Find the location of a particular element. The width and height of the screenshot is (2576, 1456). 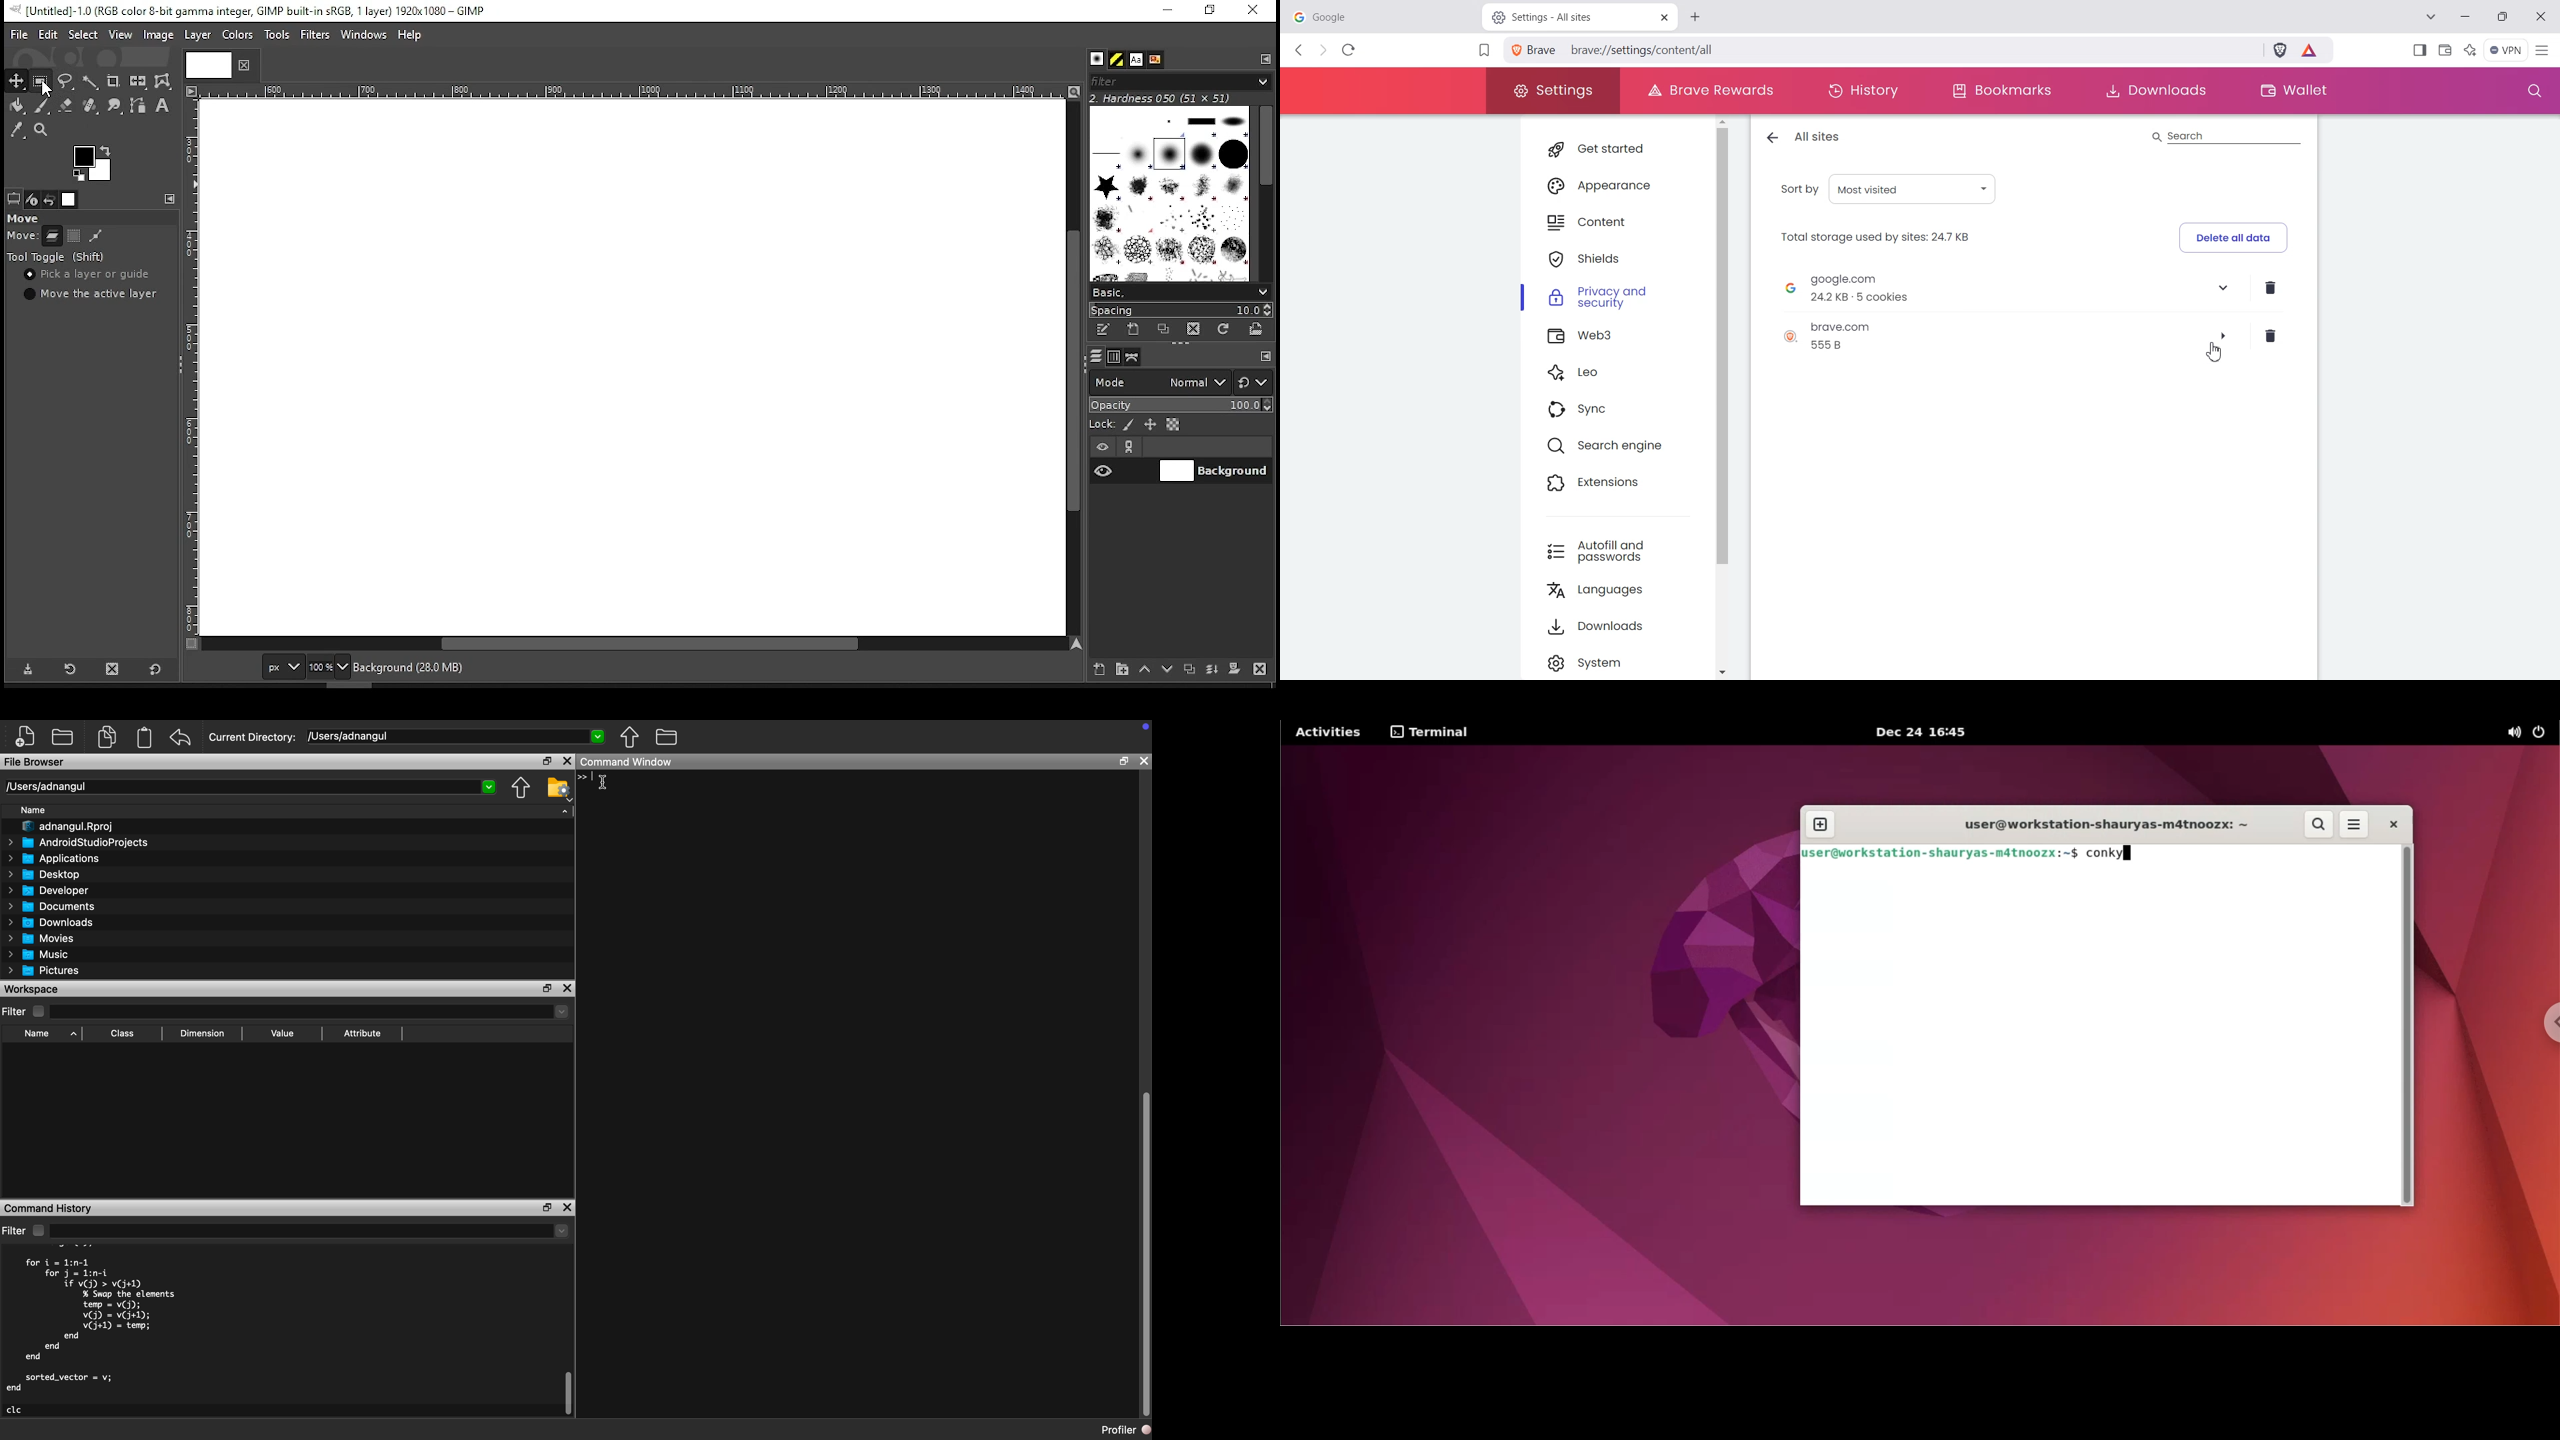

Restore Down is located at coordinates (546, 761).